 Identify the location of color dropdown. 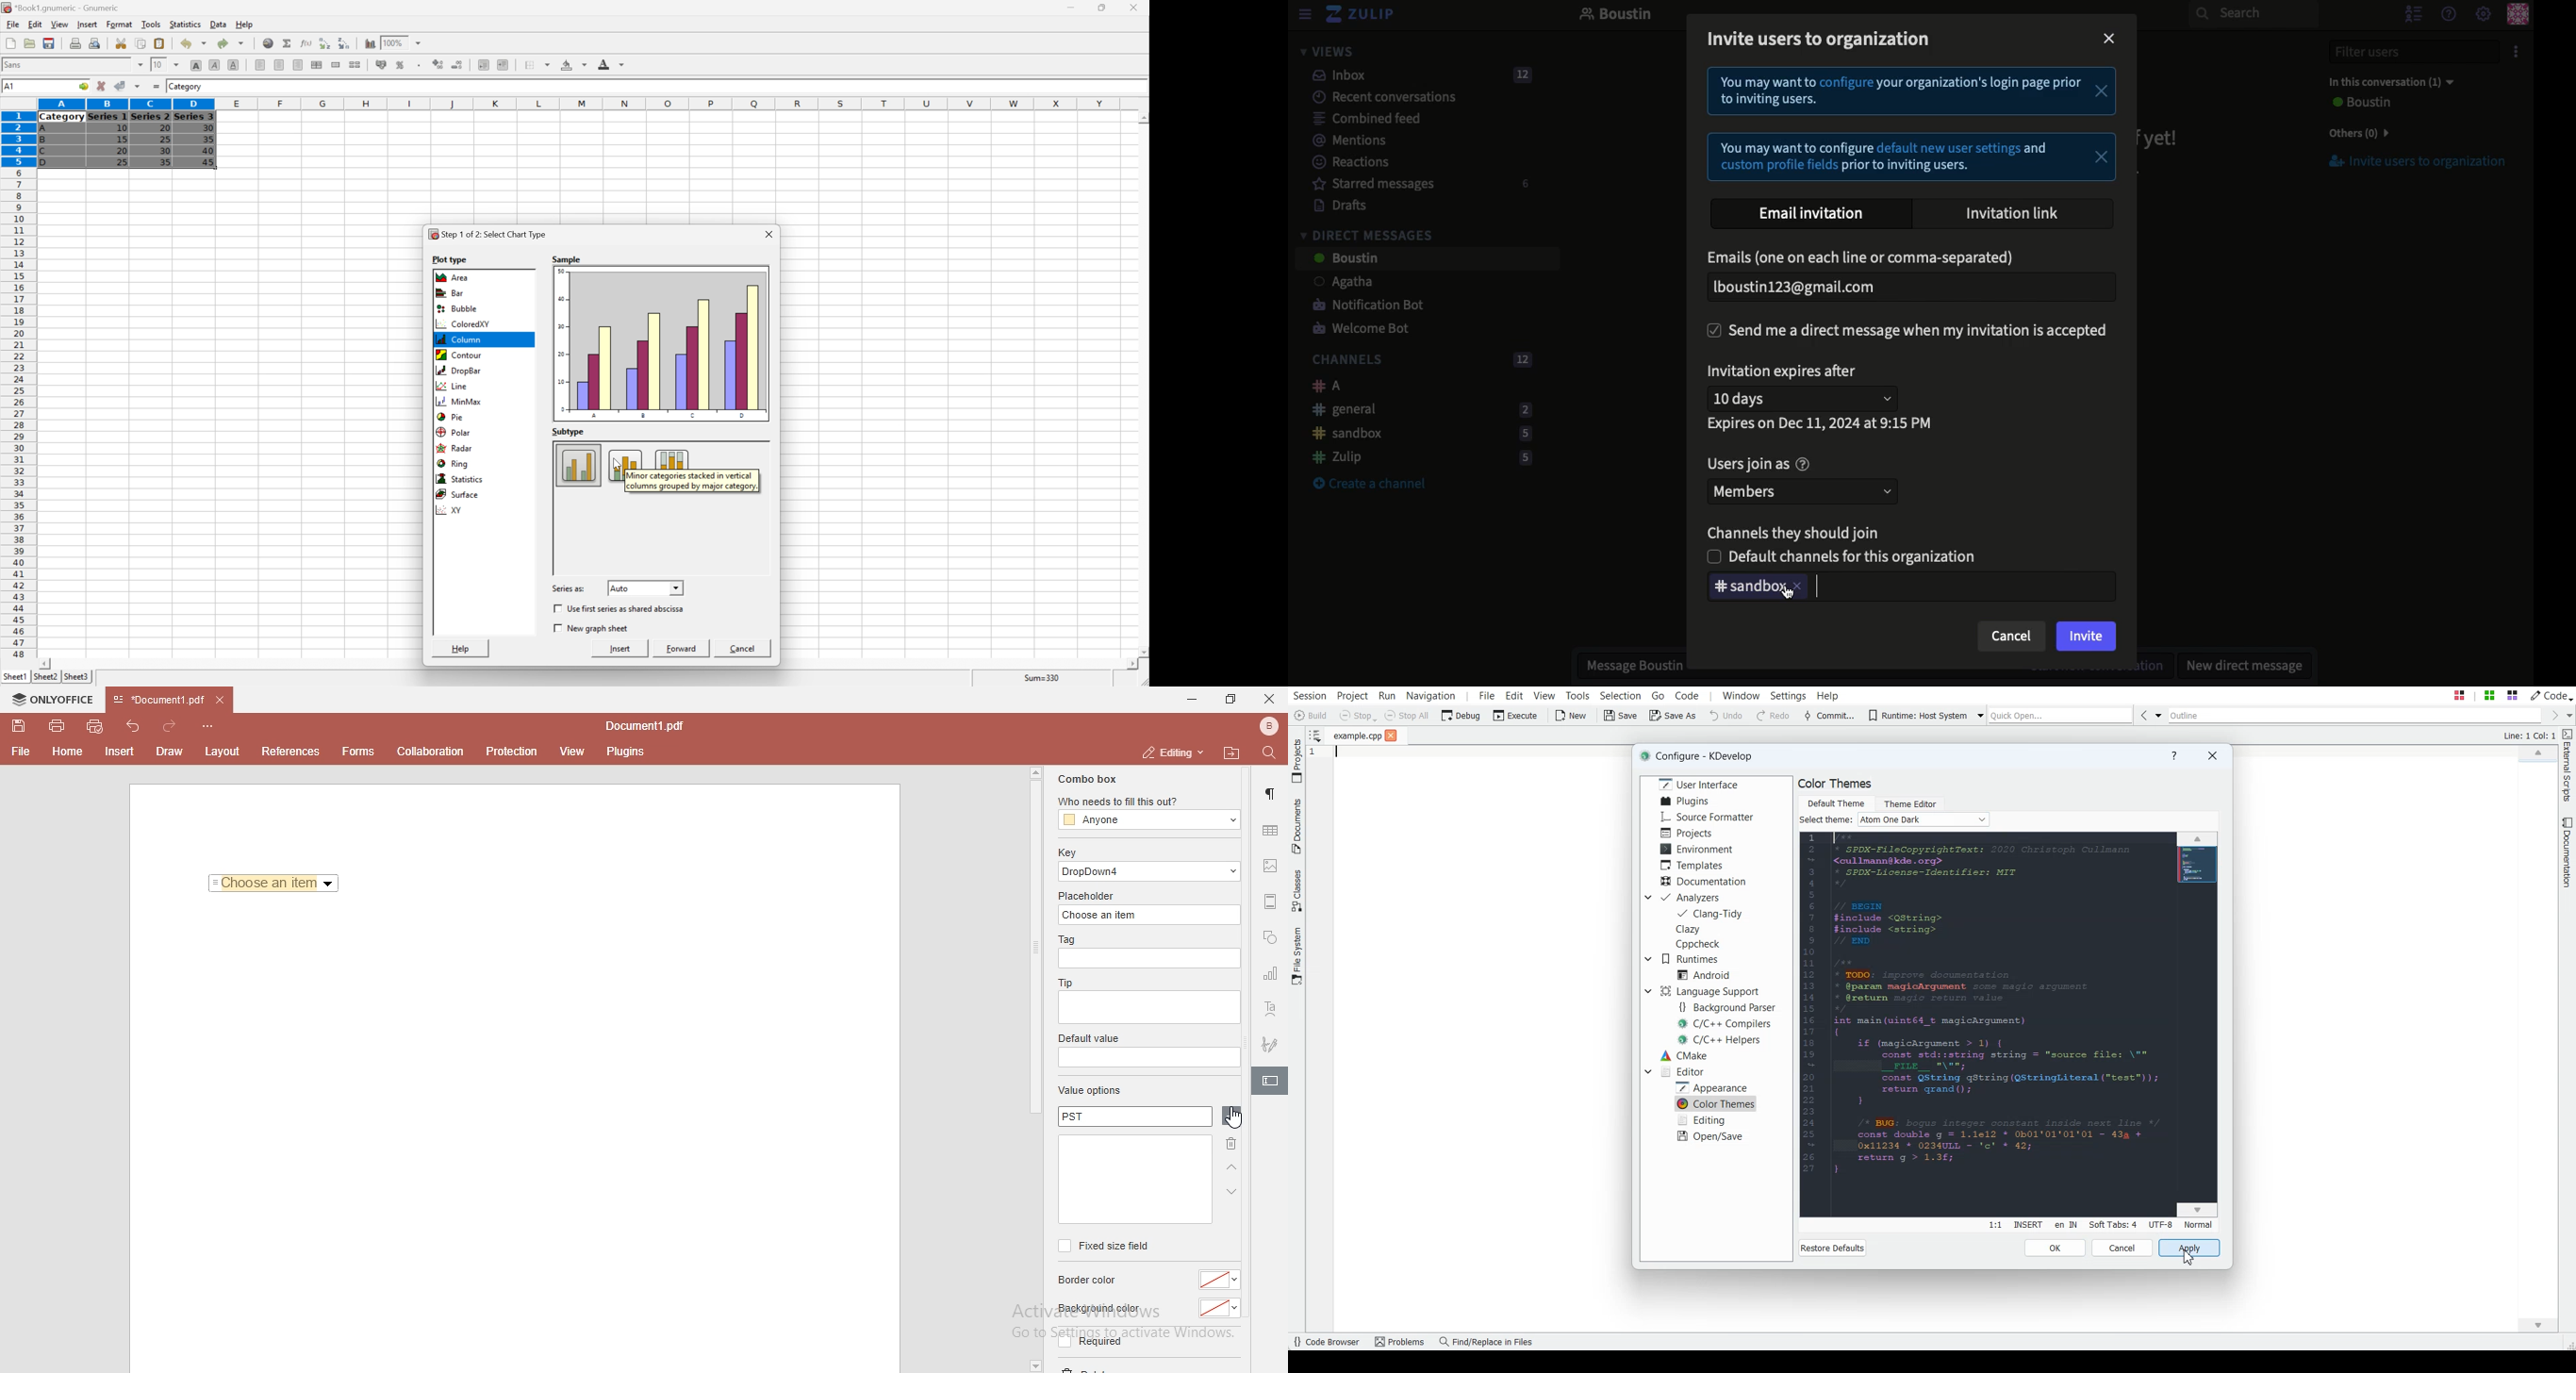
(1222, 1280).